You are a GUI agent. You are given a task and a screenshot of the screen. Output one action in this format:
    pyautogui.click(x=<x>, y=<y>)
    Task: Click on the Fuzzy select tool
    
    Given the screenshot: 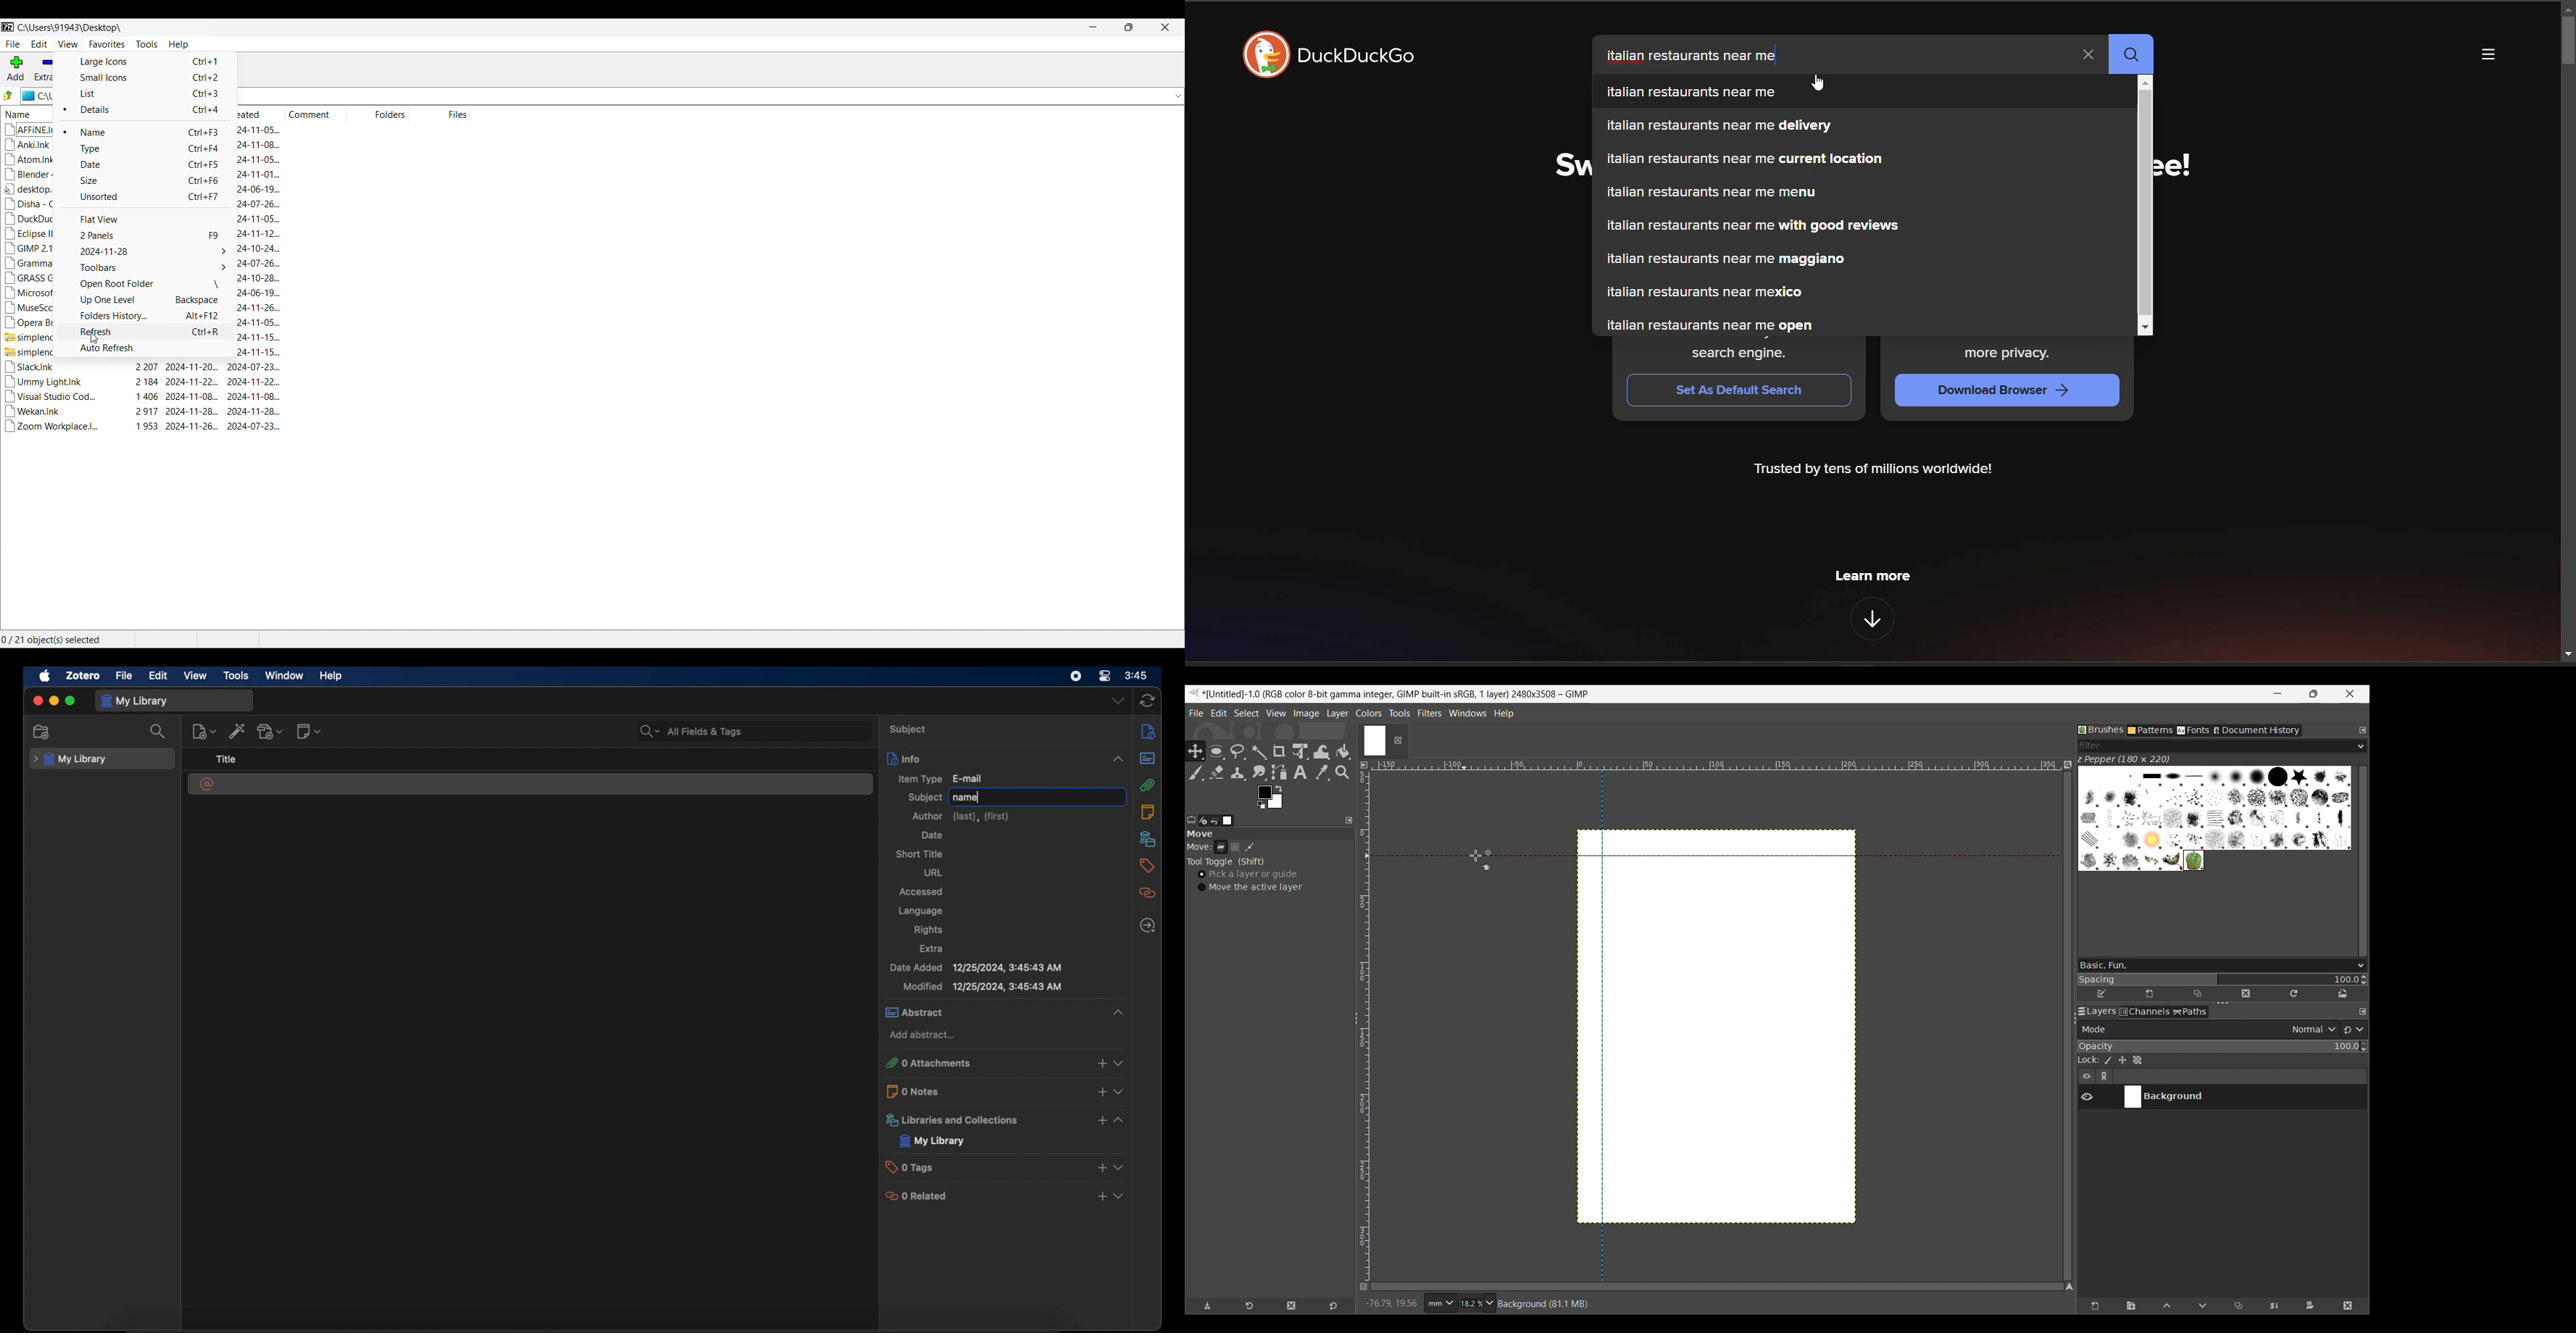 What is the action you would take?
    pyautogui.click(x=1259, y=752)
    